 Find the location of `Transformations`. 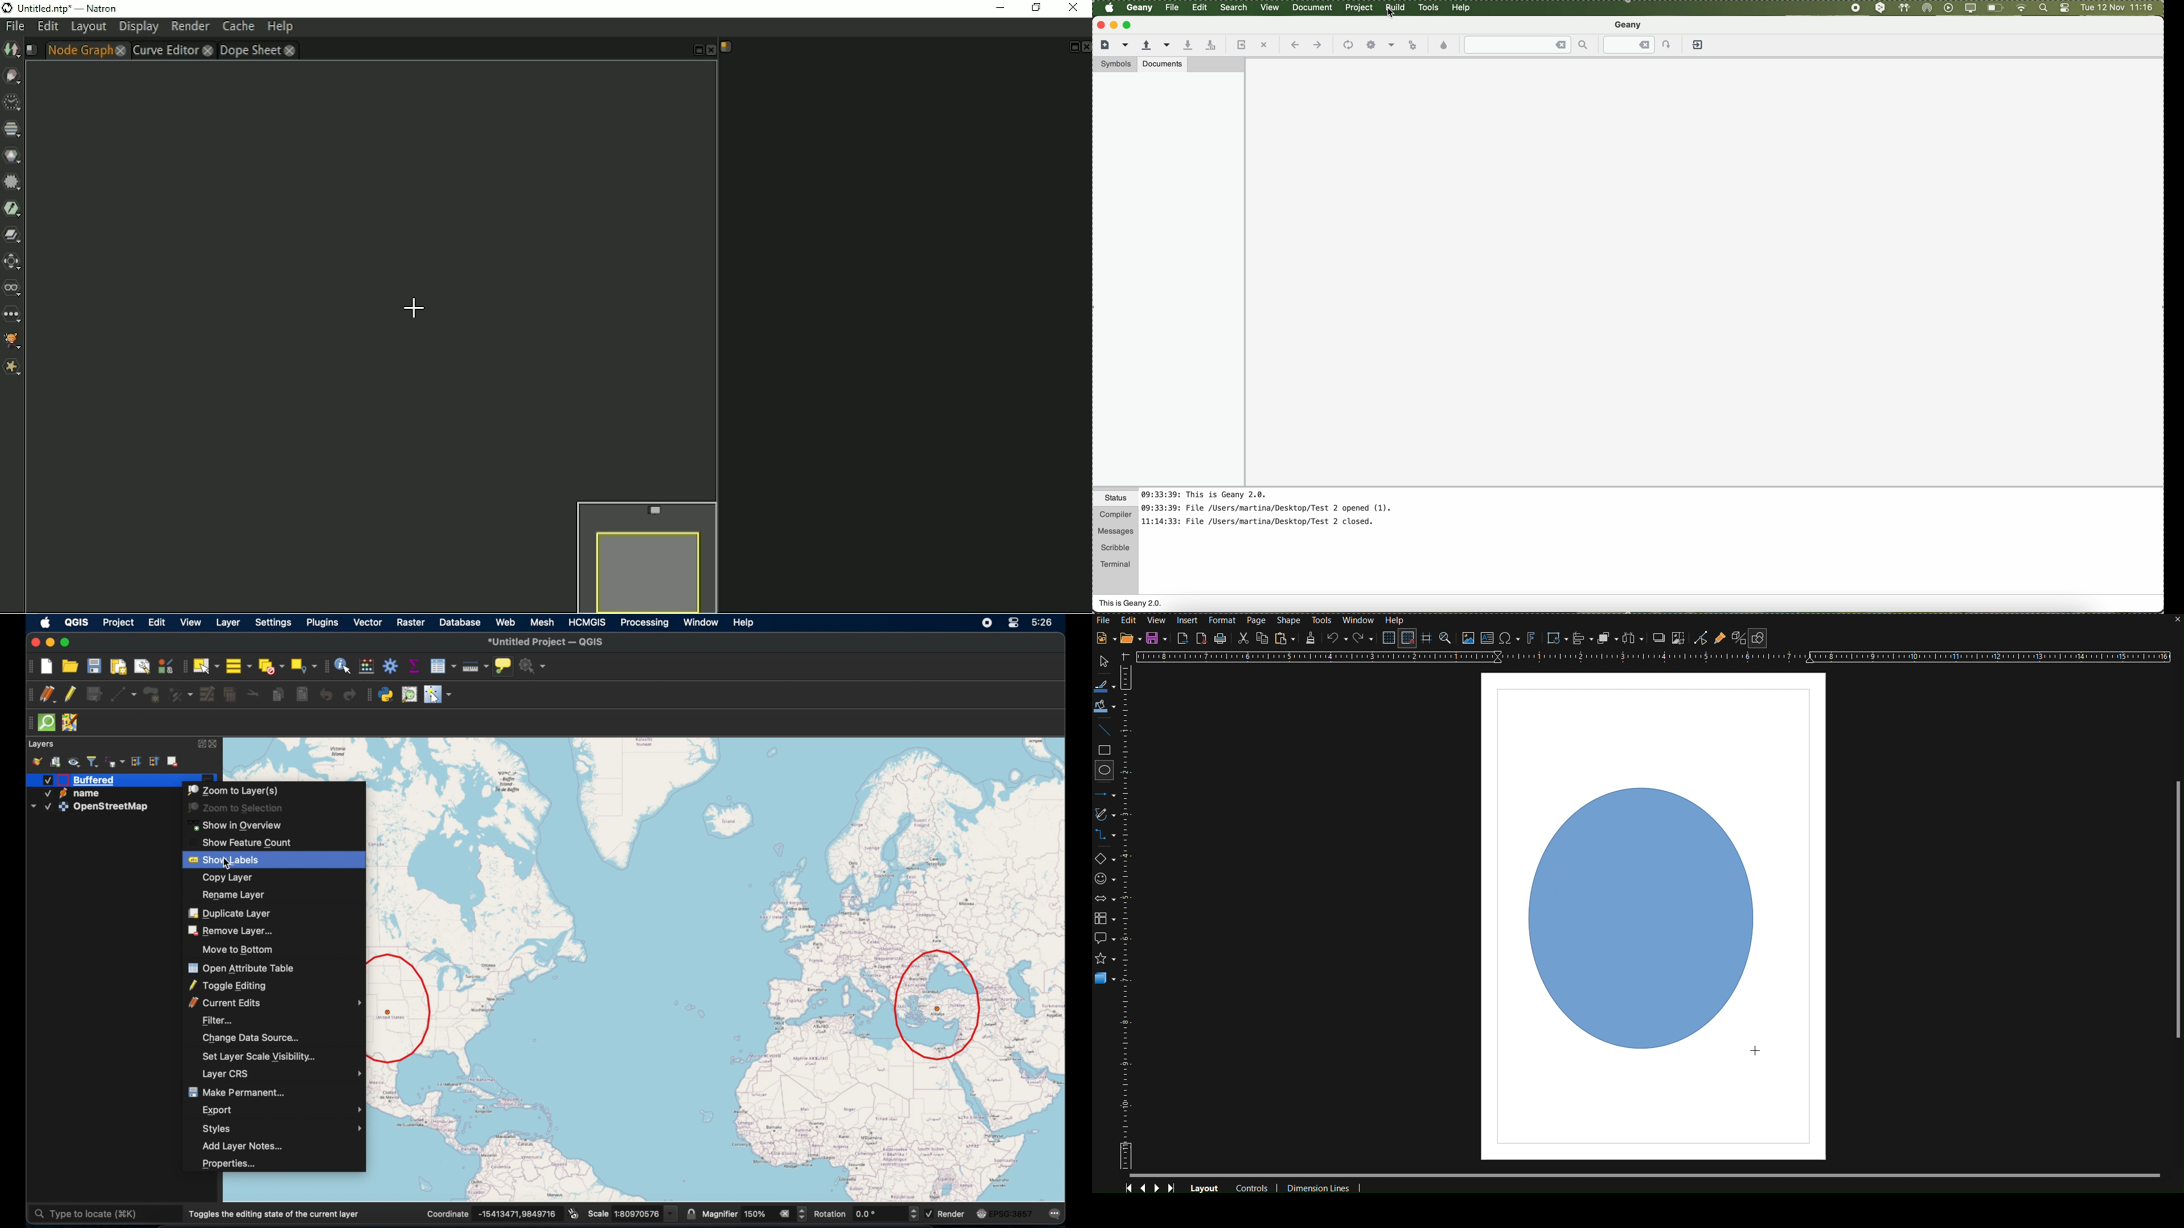

Transformations is located at coordinates (1555, 639).